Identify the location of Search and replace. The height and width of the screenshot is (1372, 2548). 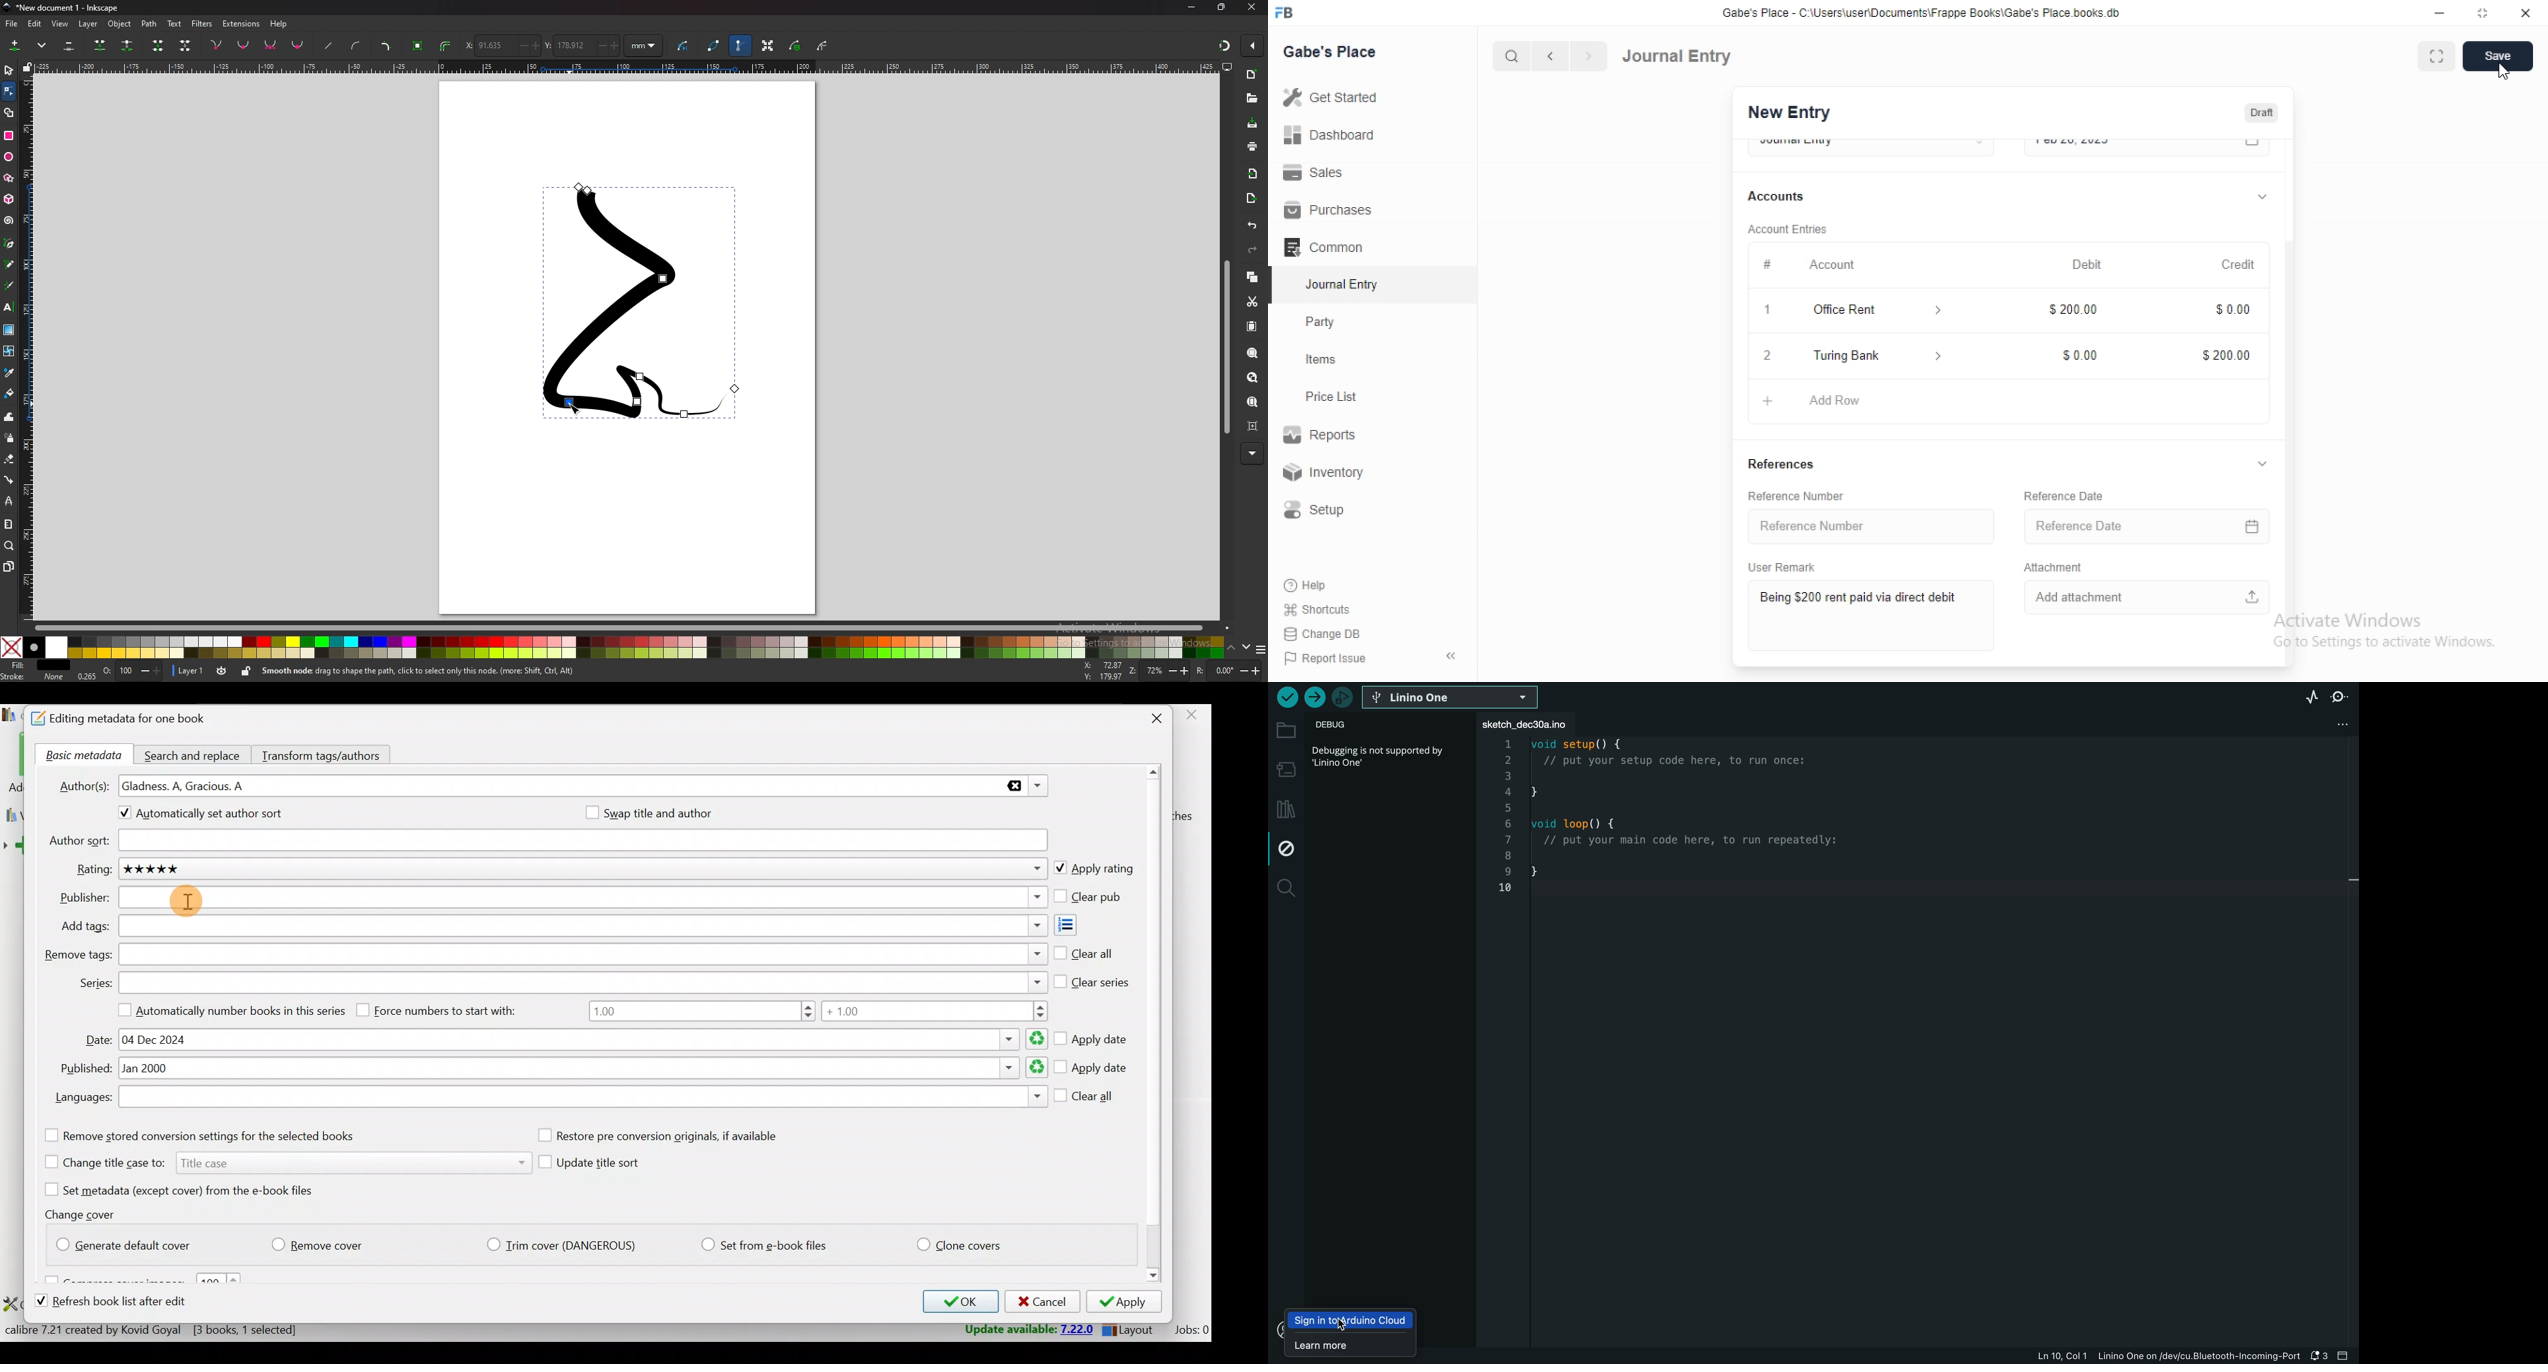
(194, 754).